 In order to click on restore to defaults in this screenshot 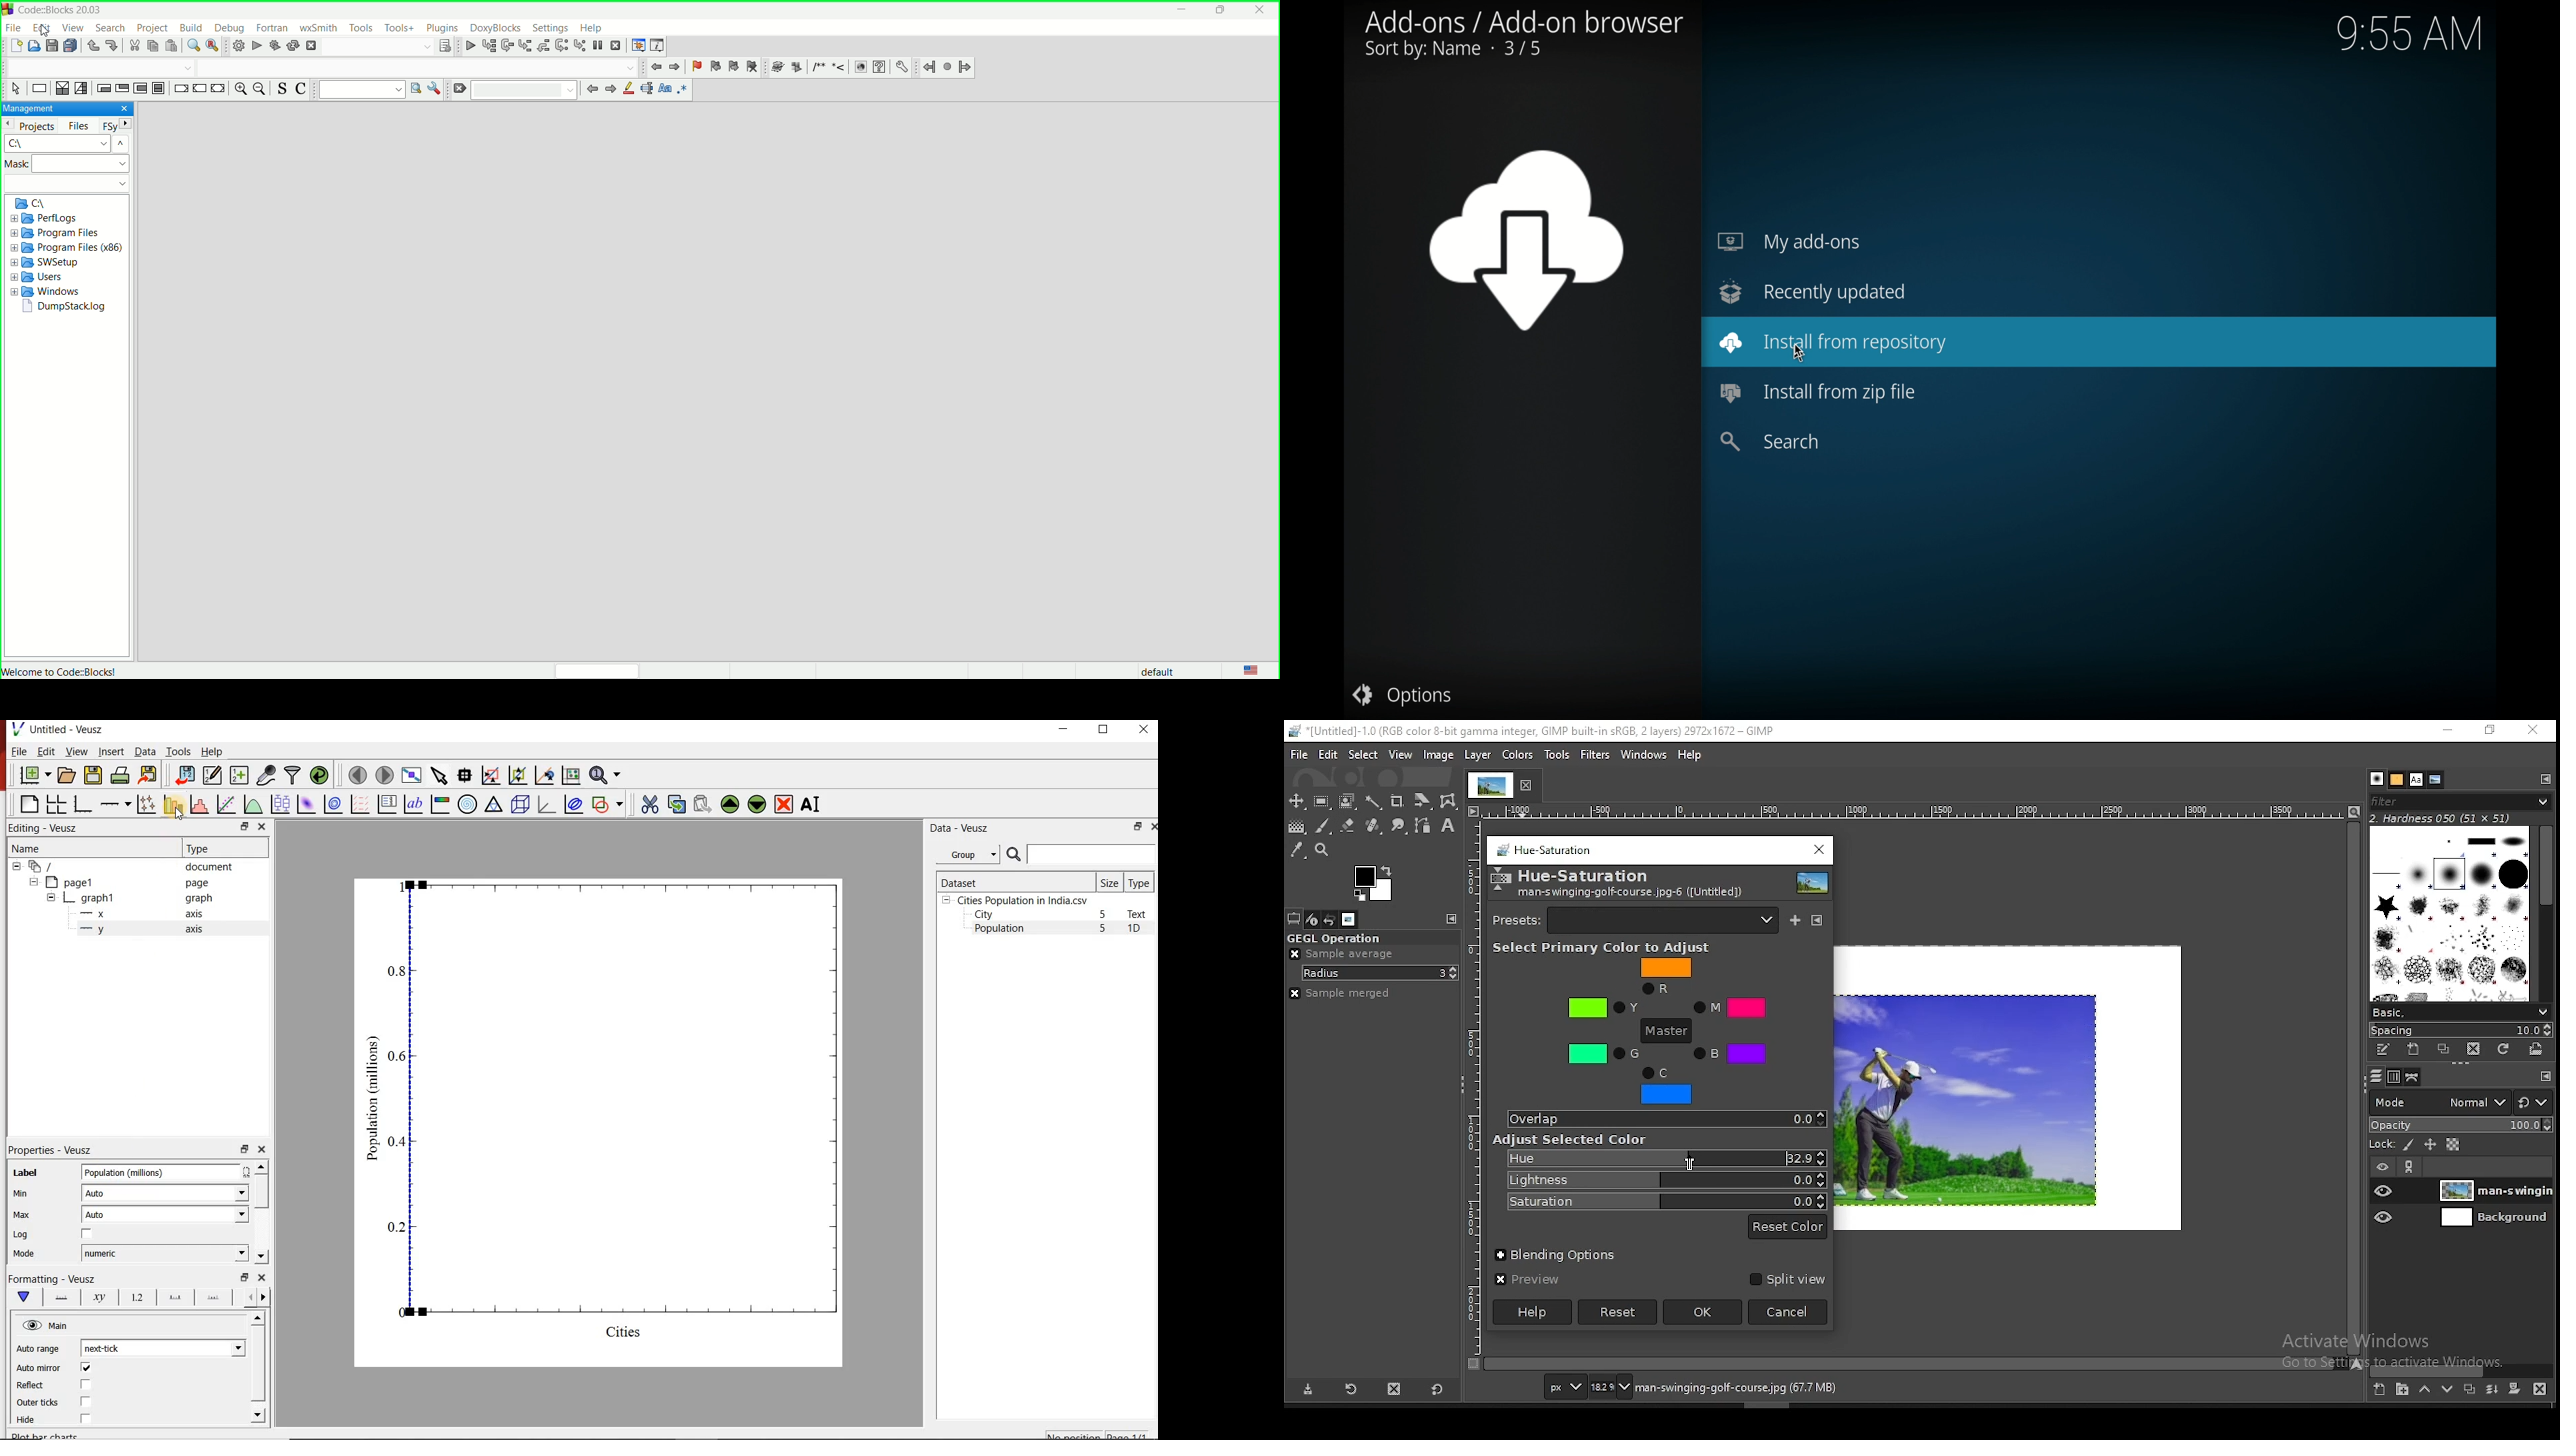, I will do `click(1436, 1389)`.